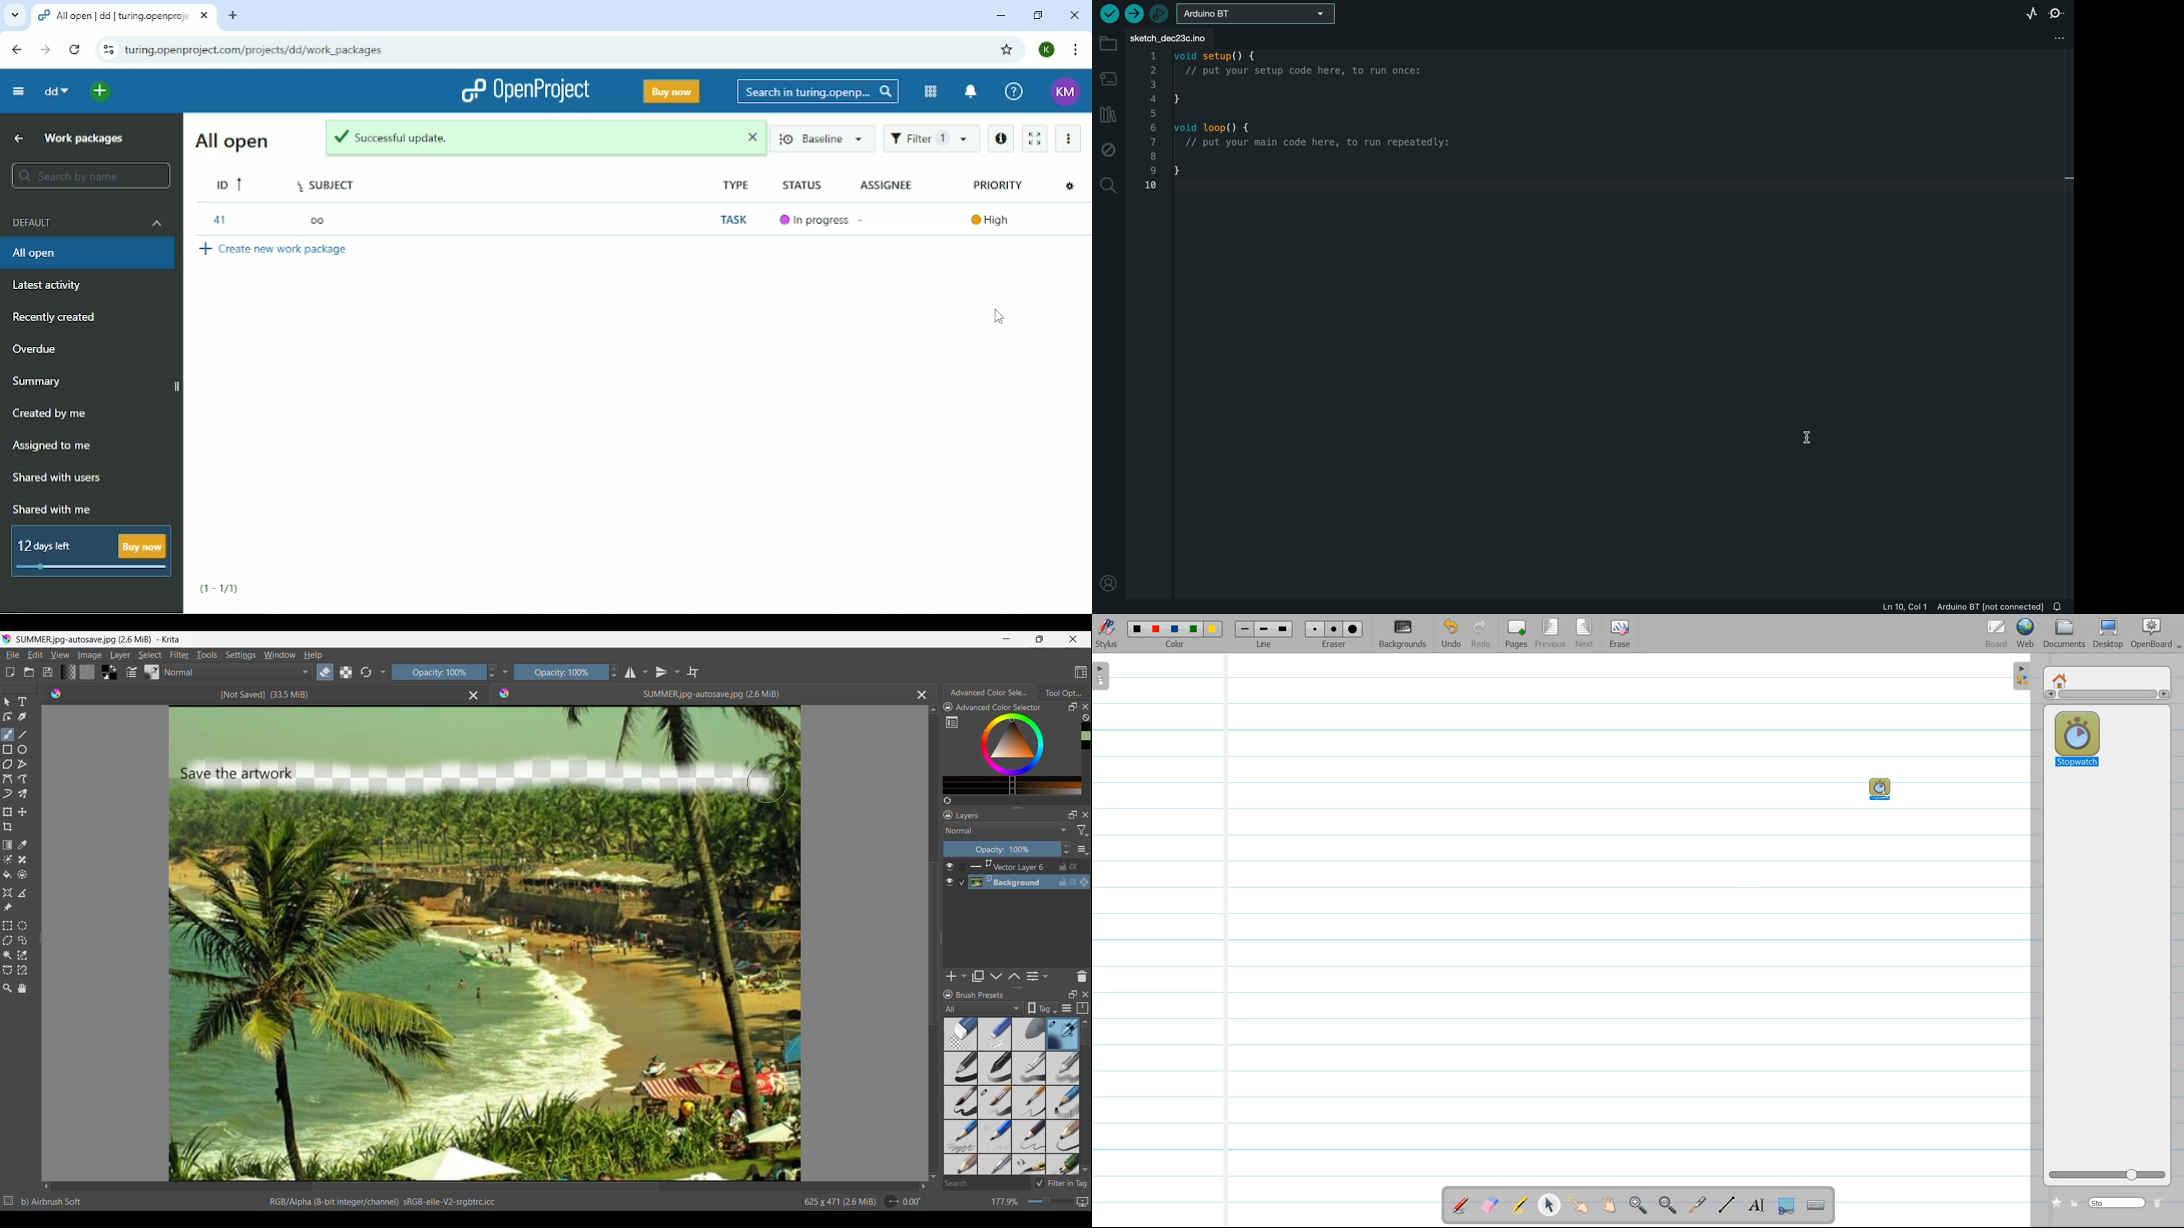 This screenshot has height=1232, width=2184. Describe the element at coordinates (1085, 994) in the screenshot. I see `Close panel` at that location.